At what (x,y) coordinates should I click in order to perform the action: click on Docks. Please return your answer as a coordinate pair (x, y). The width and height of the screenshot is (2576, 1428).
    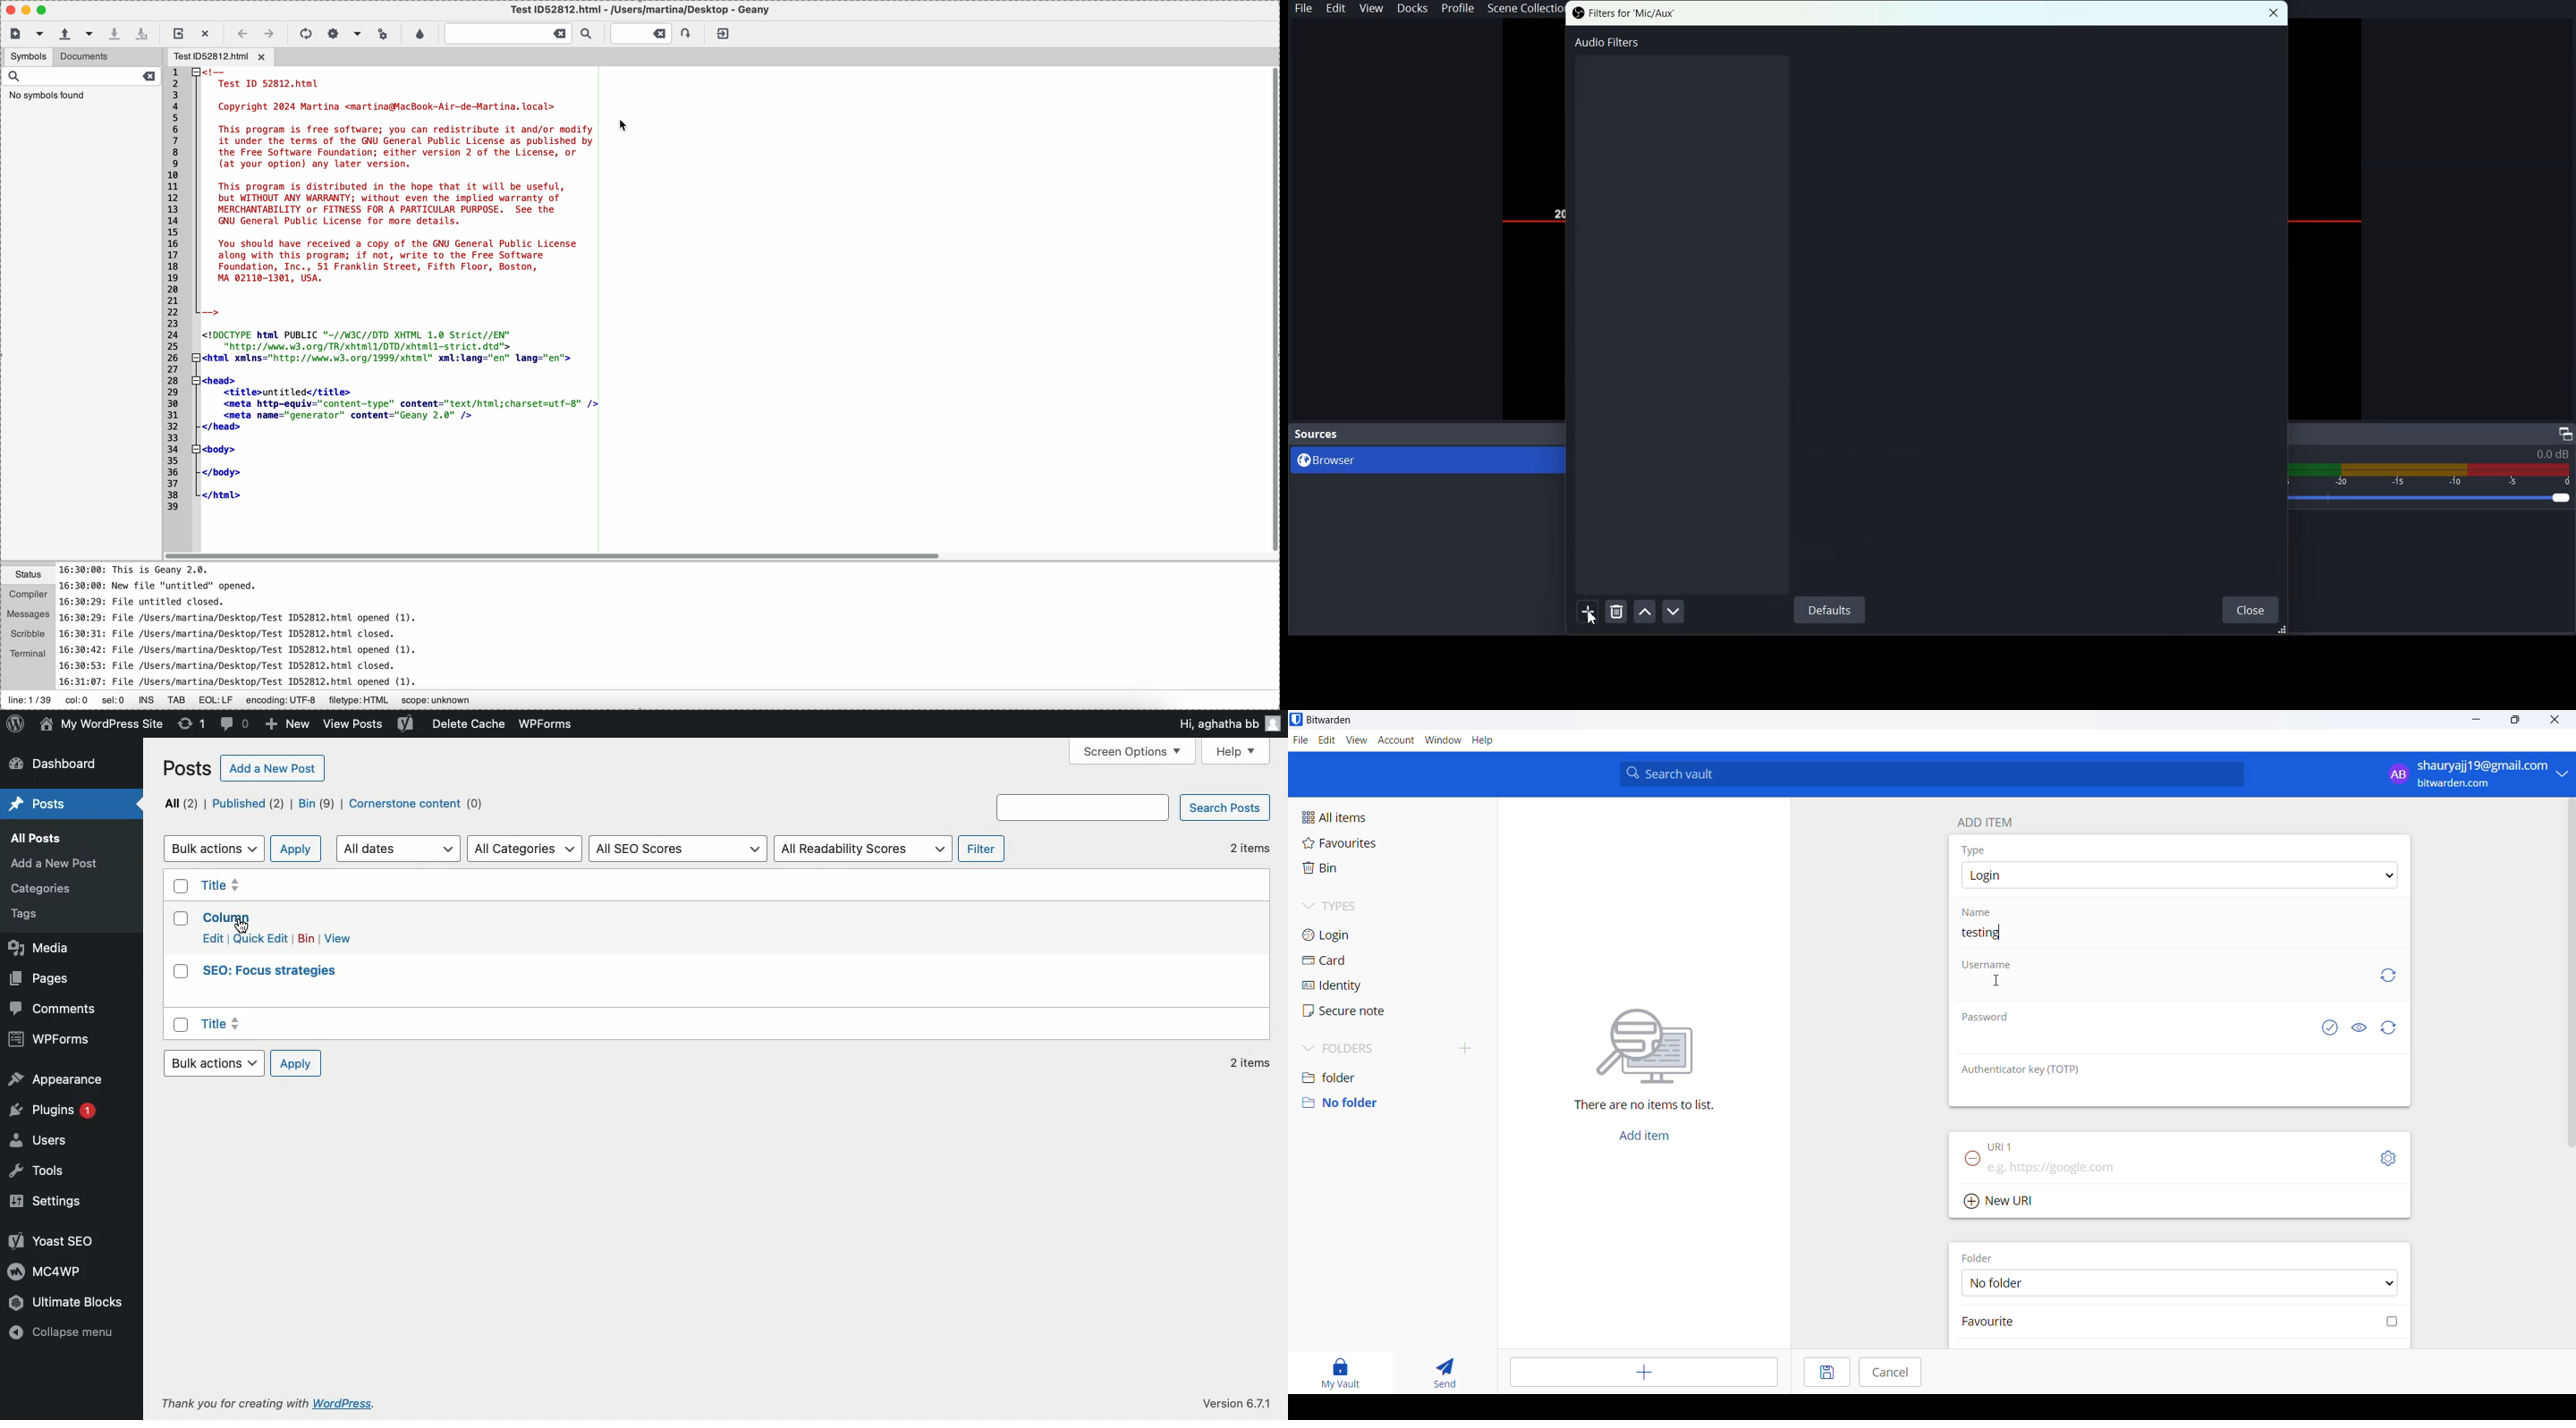
    Looking at the image, I should click on (1414, 9).